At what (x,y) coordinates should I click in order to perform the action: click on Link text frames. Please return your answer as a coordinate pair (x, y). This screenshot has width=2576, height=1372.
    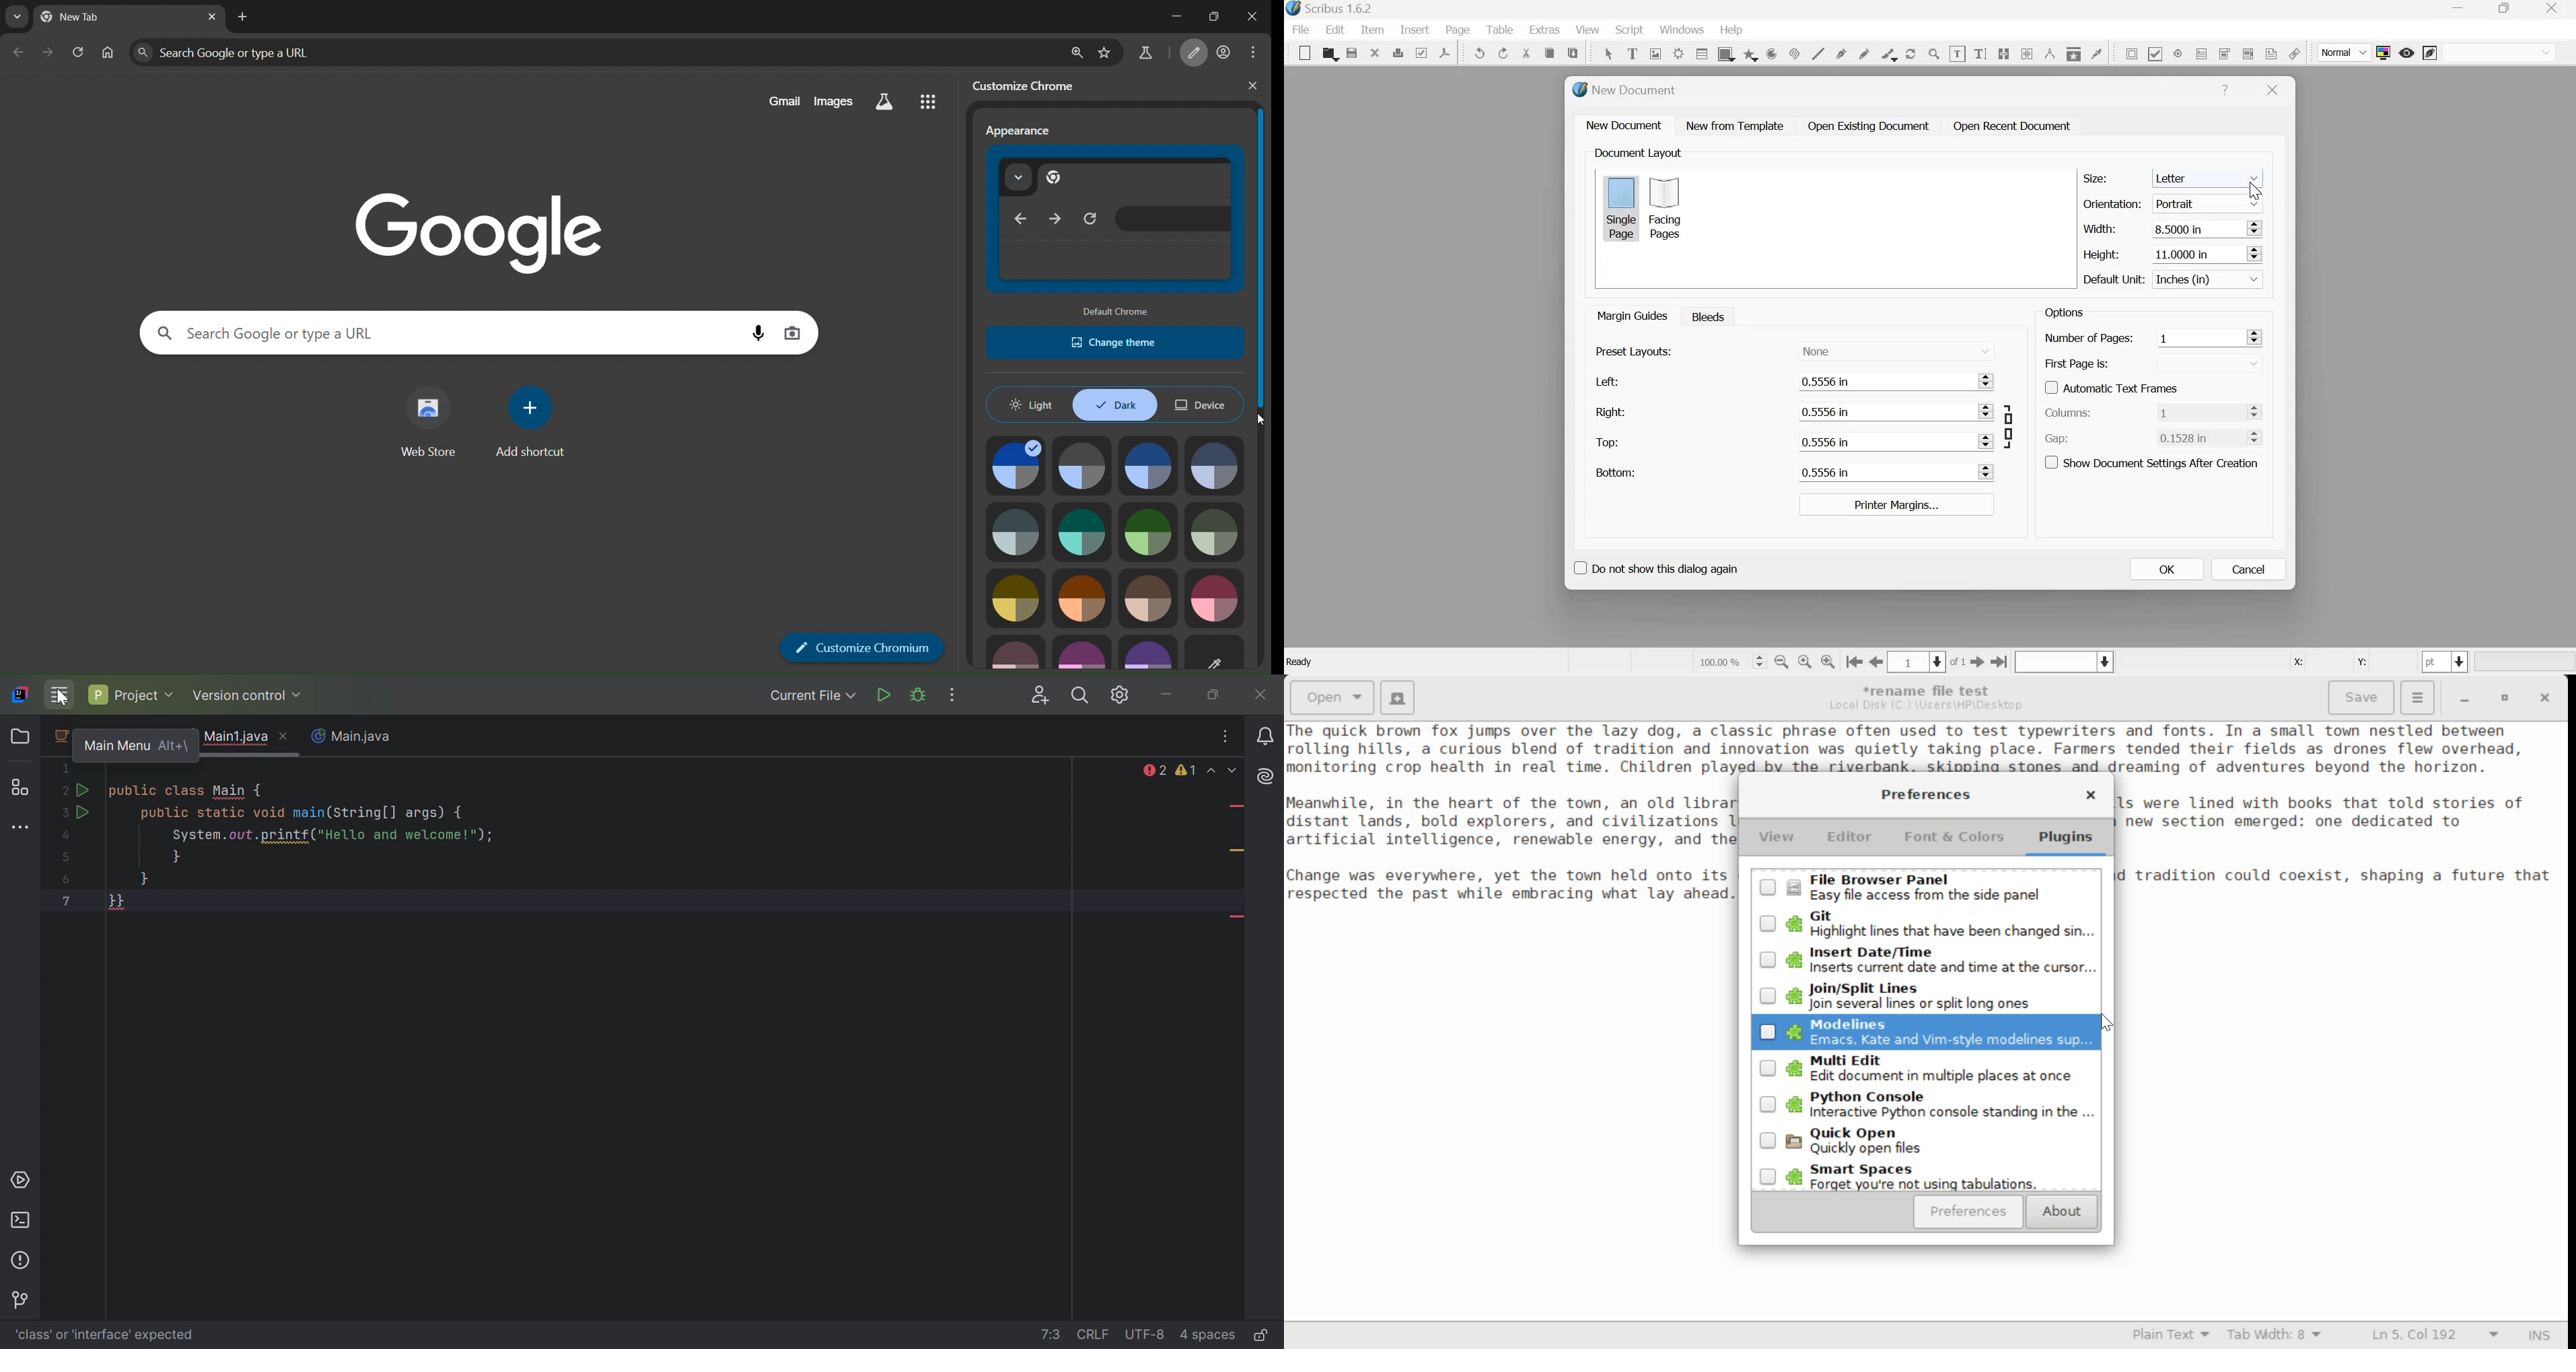
    Looking at the image, I should click on (2003, 52).